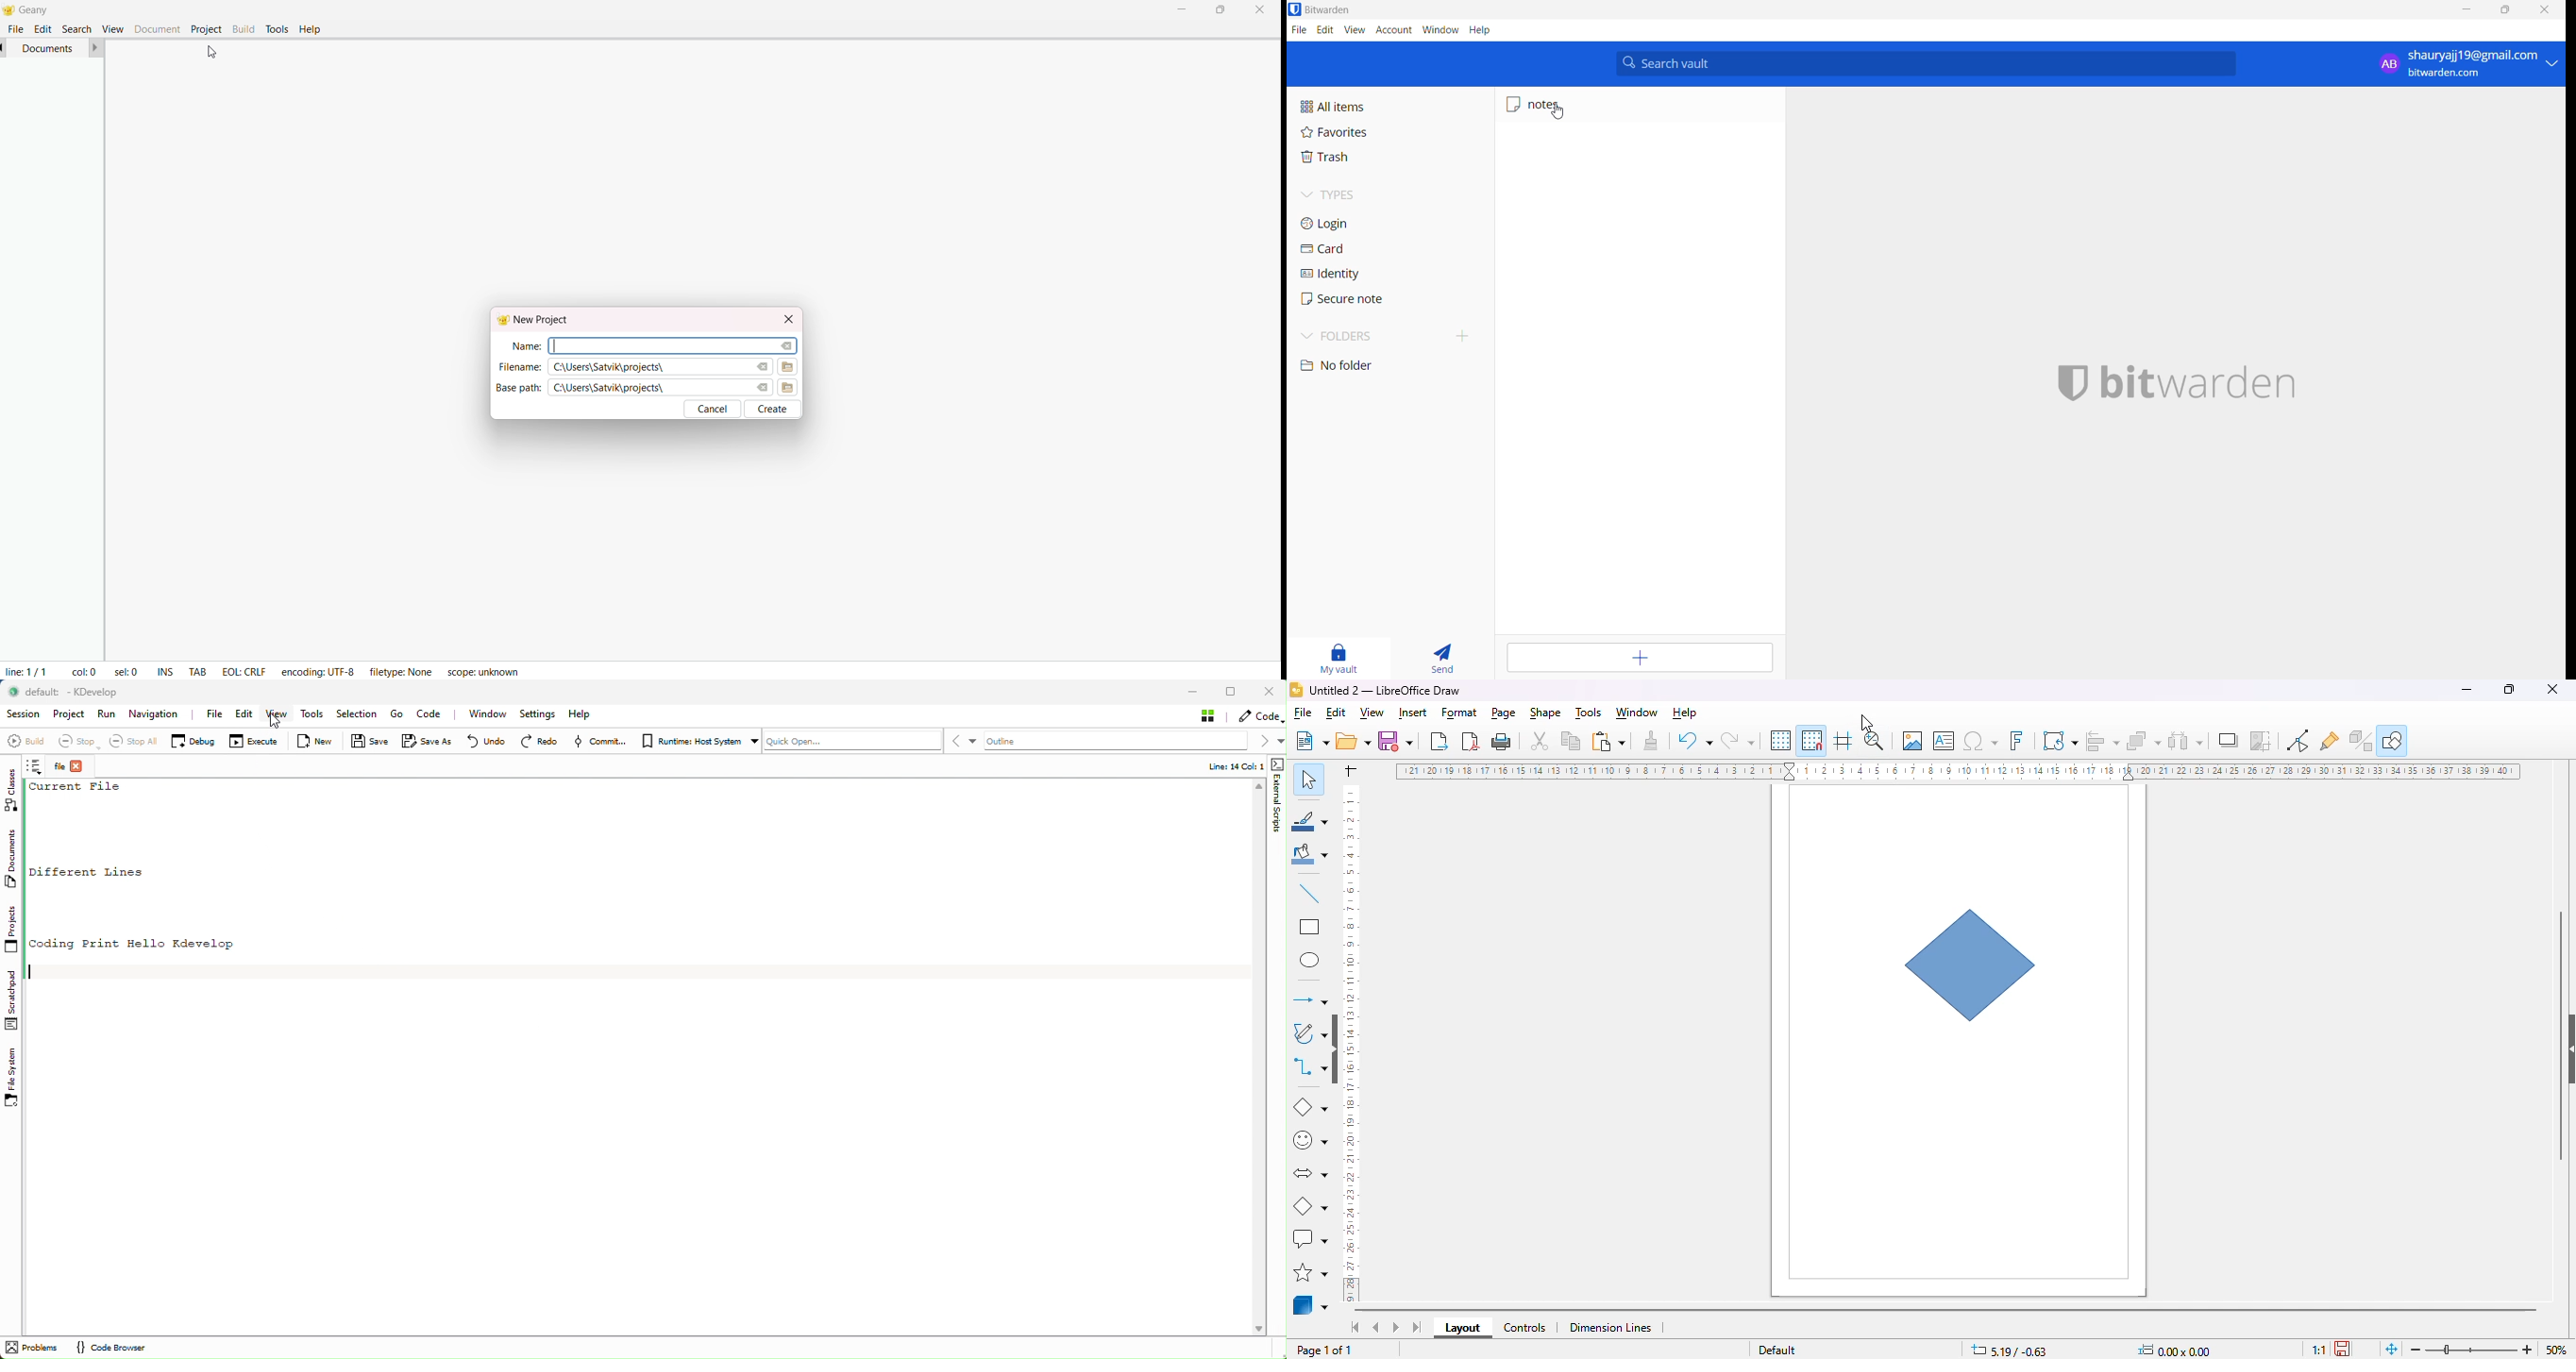 The image size is (2576, 1372). I want to click on page, so click(1505, 713).